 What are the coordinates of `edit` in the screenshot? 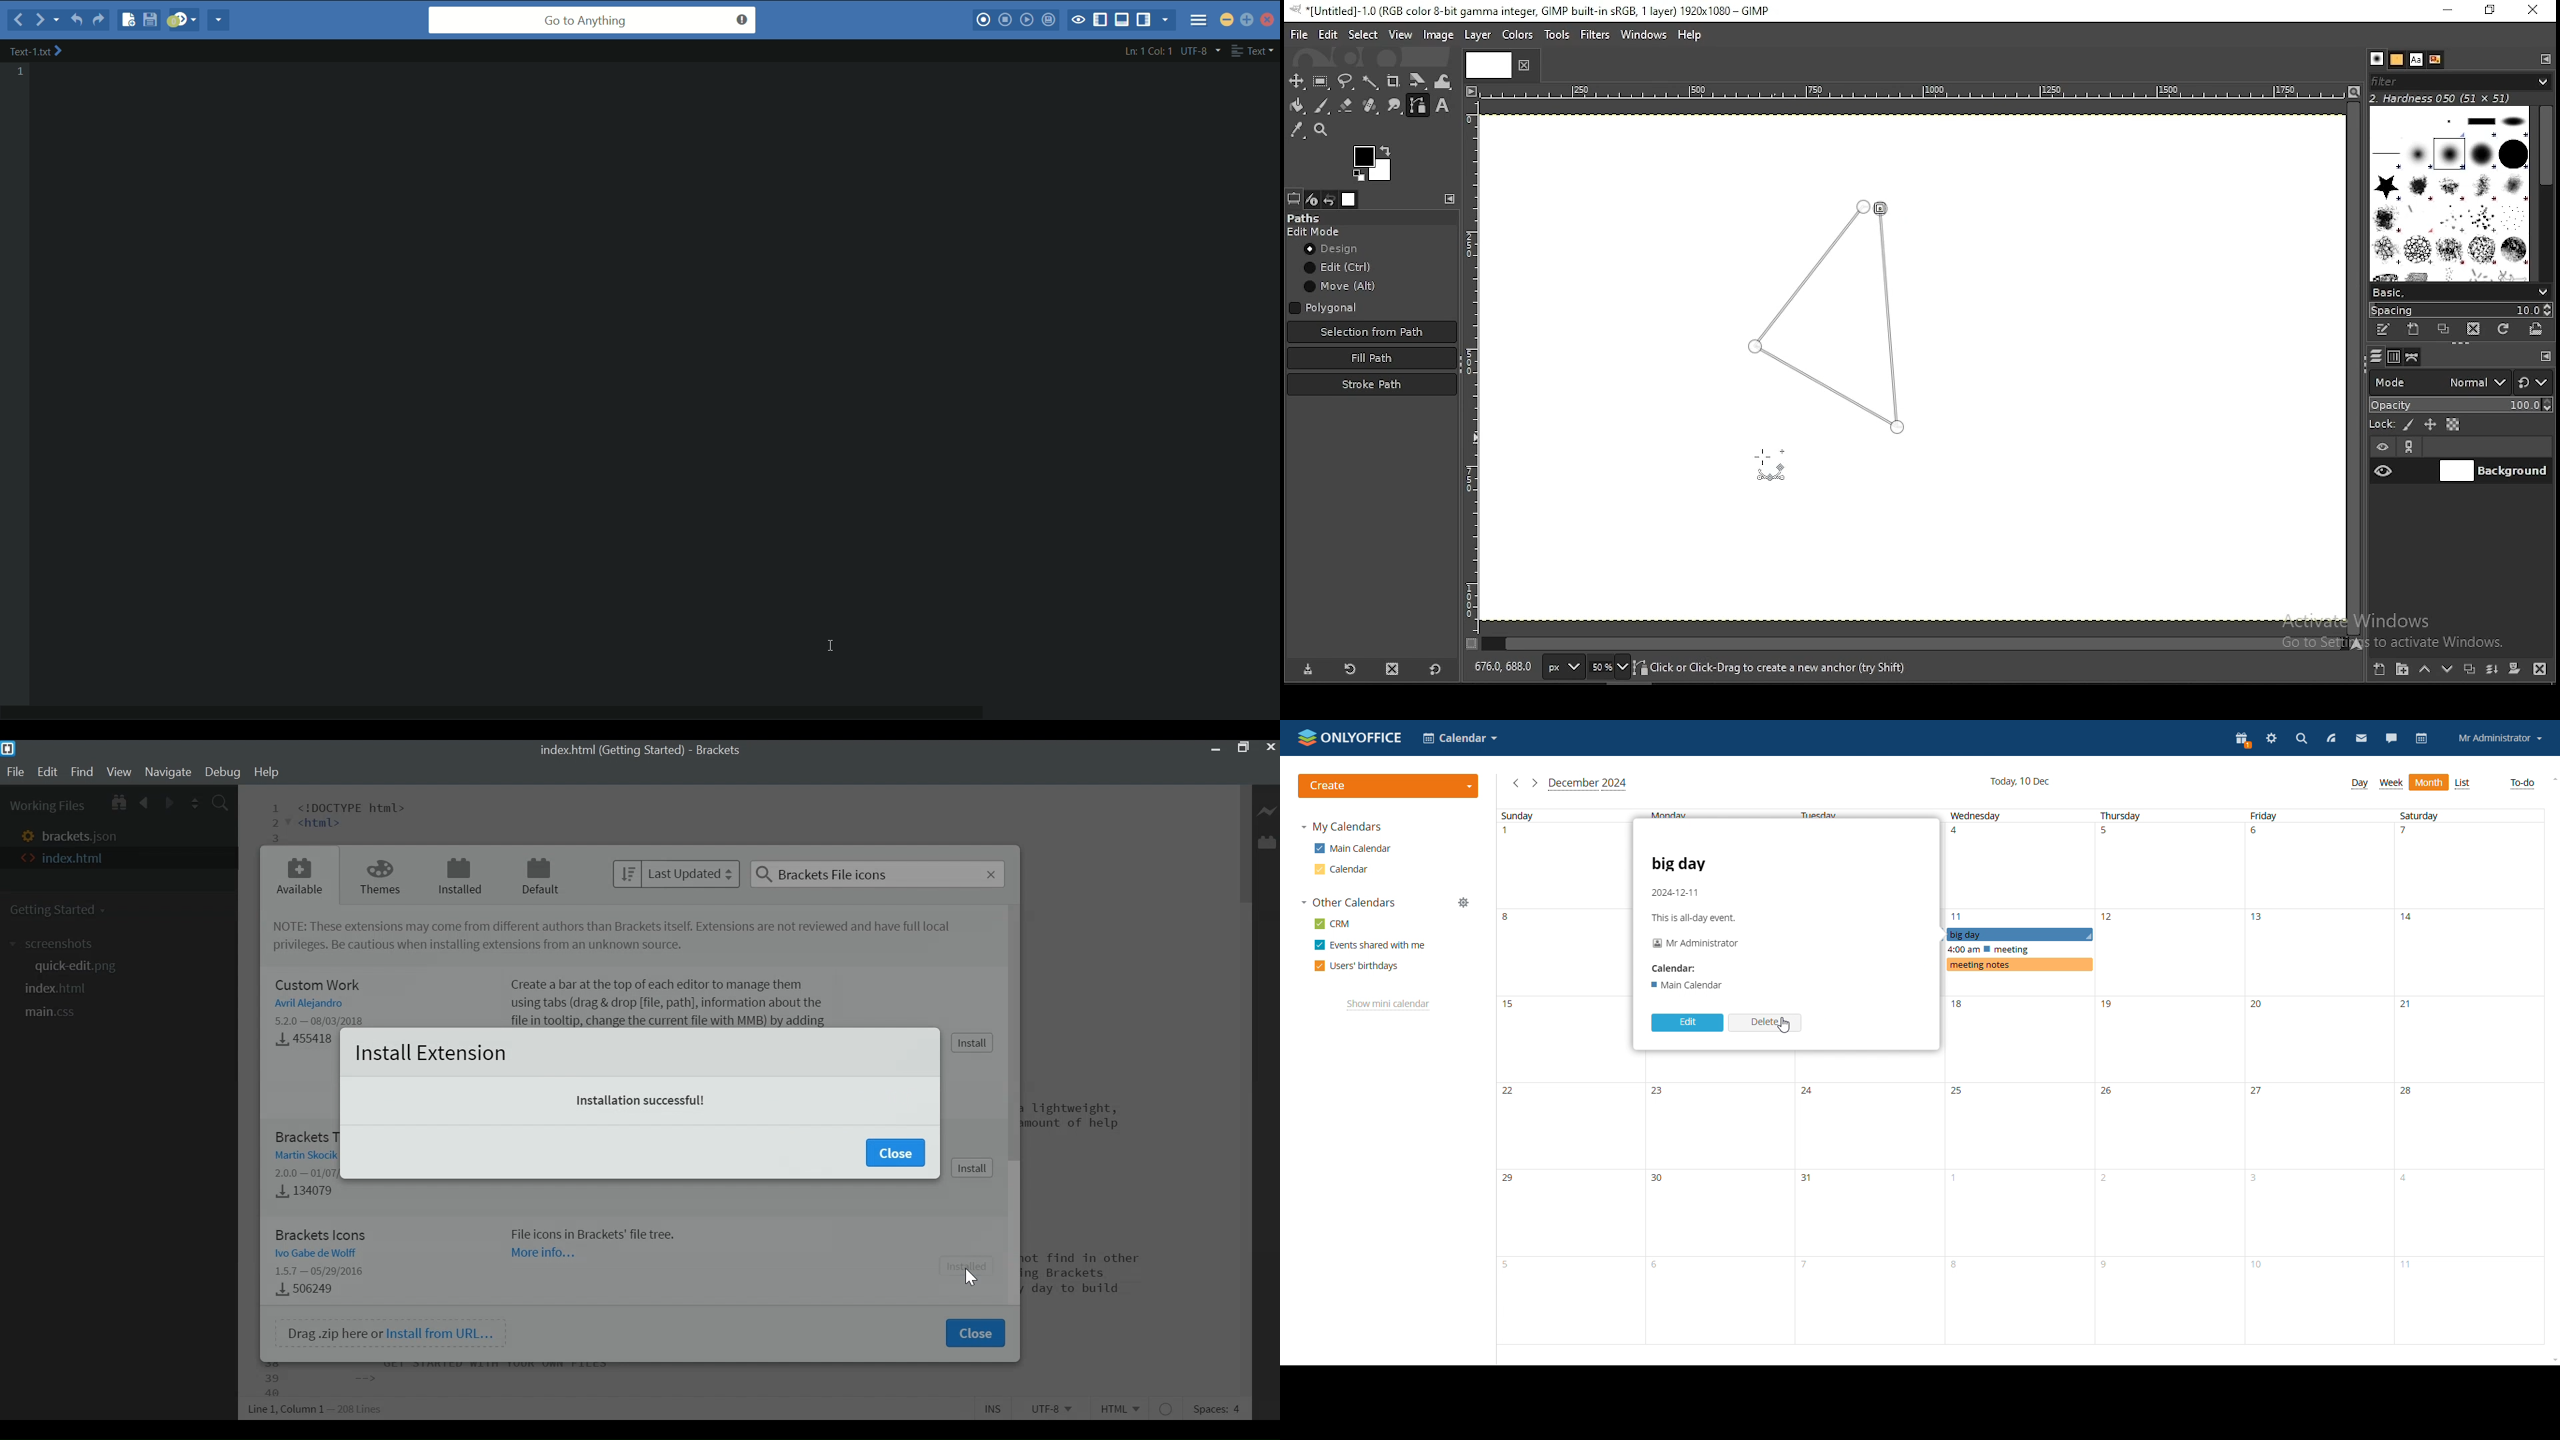 It's located at (1340, 268).